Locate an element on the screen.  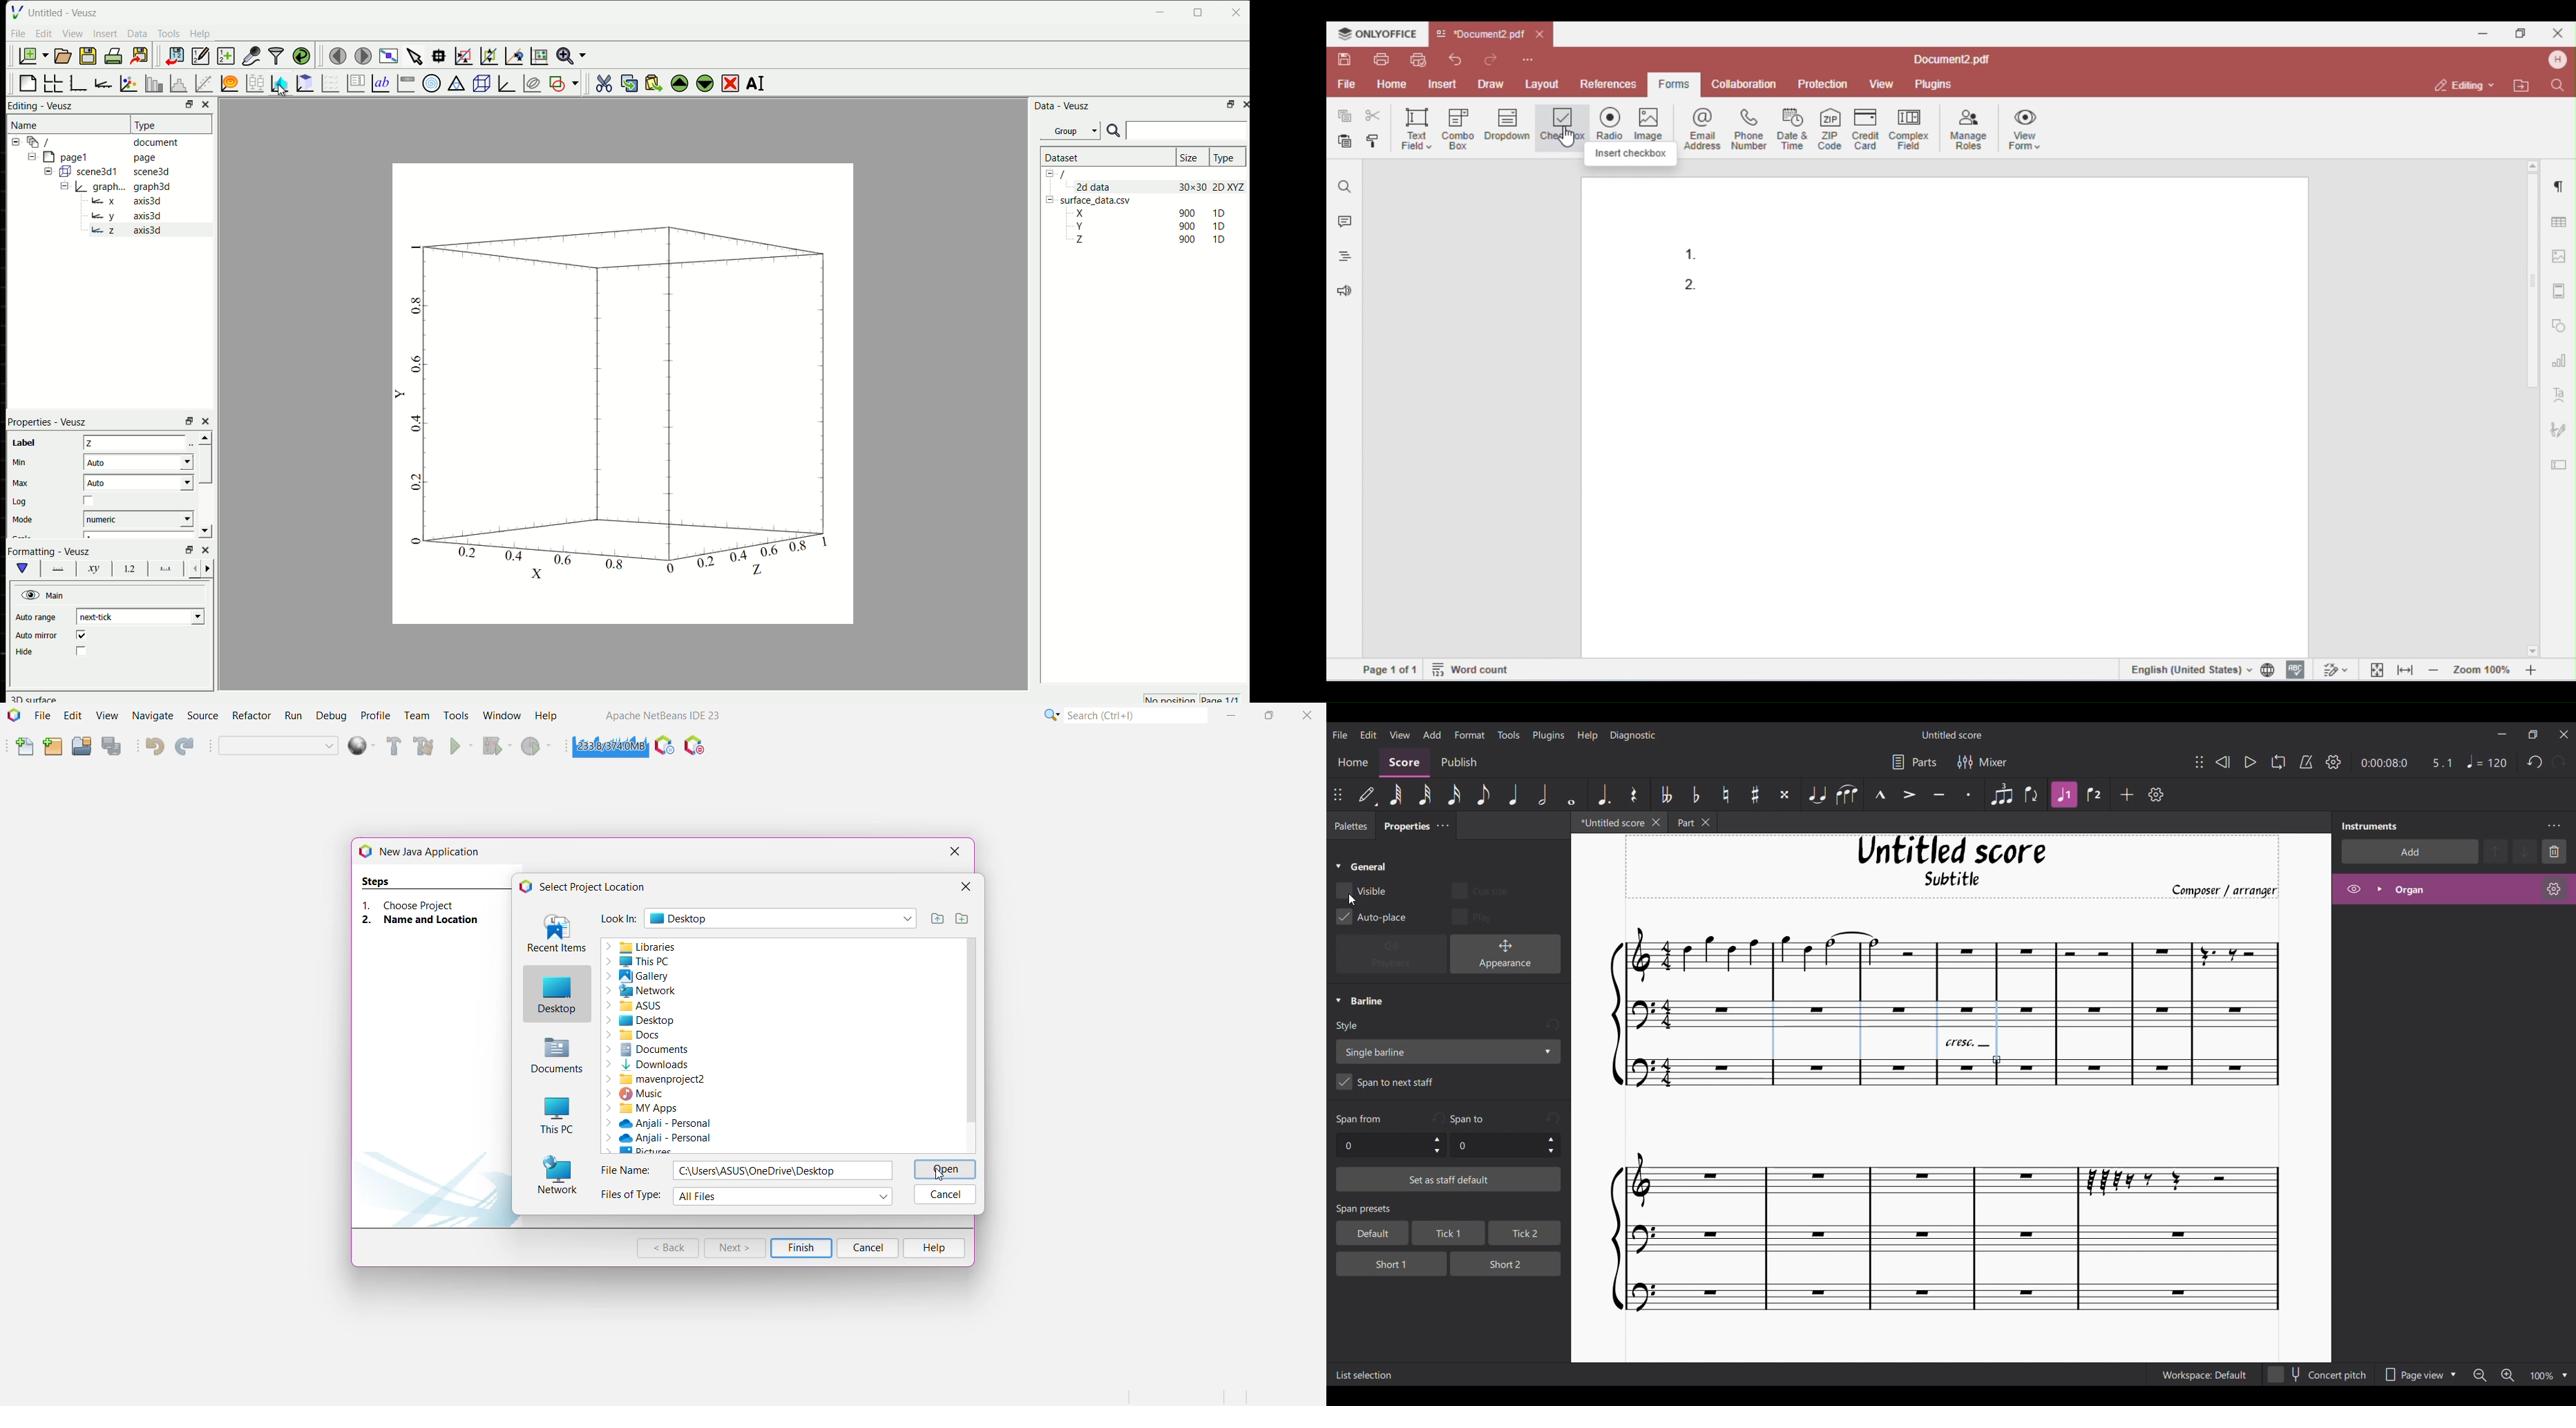
Rewind is located at coordinates (2222, 762).